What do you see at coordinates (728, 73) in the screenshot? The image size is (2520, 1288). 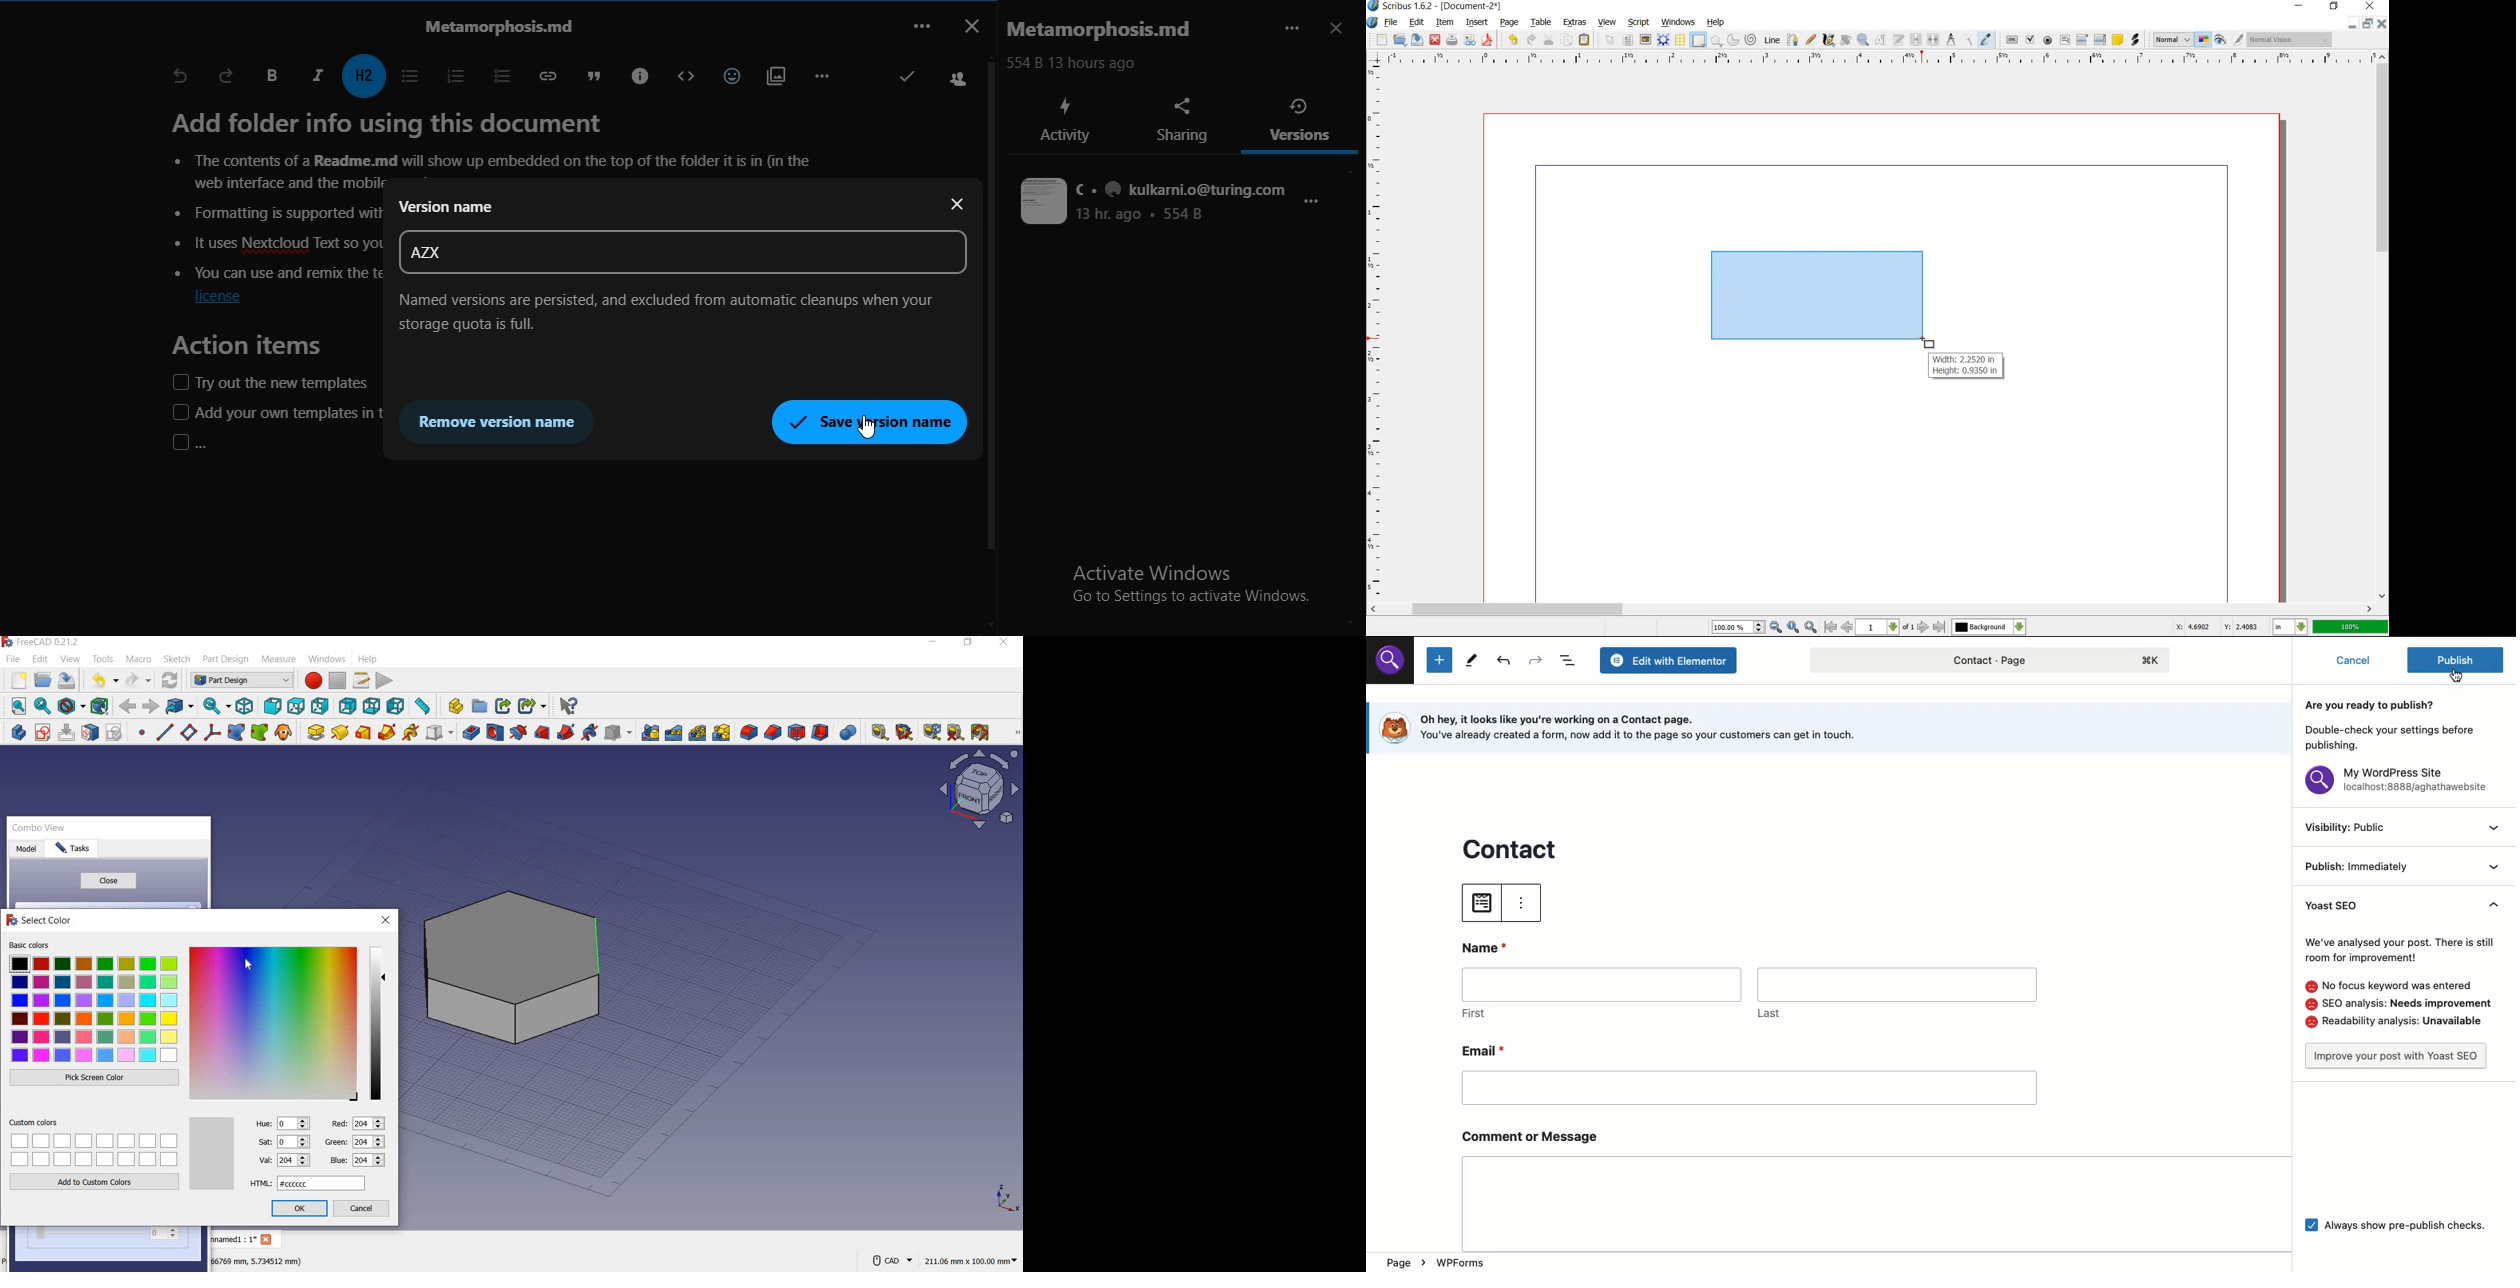 I see `insert emoji` at bounding box center [728, 73].